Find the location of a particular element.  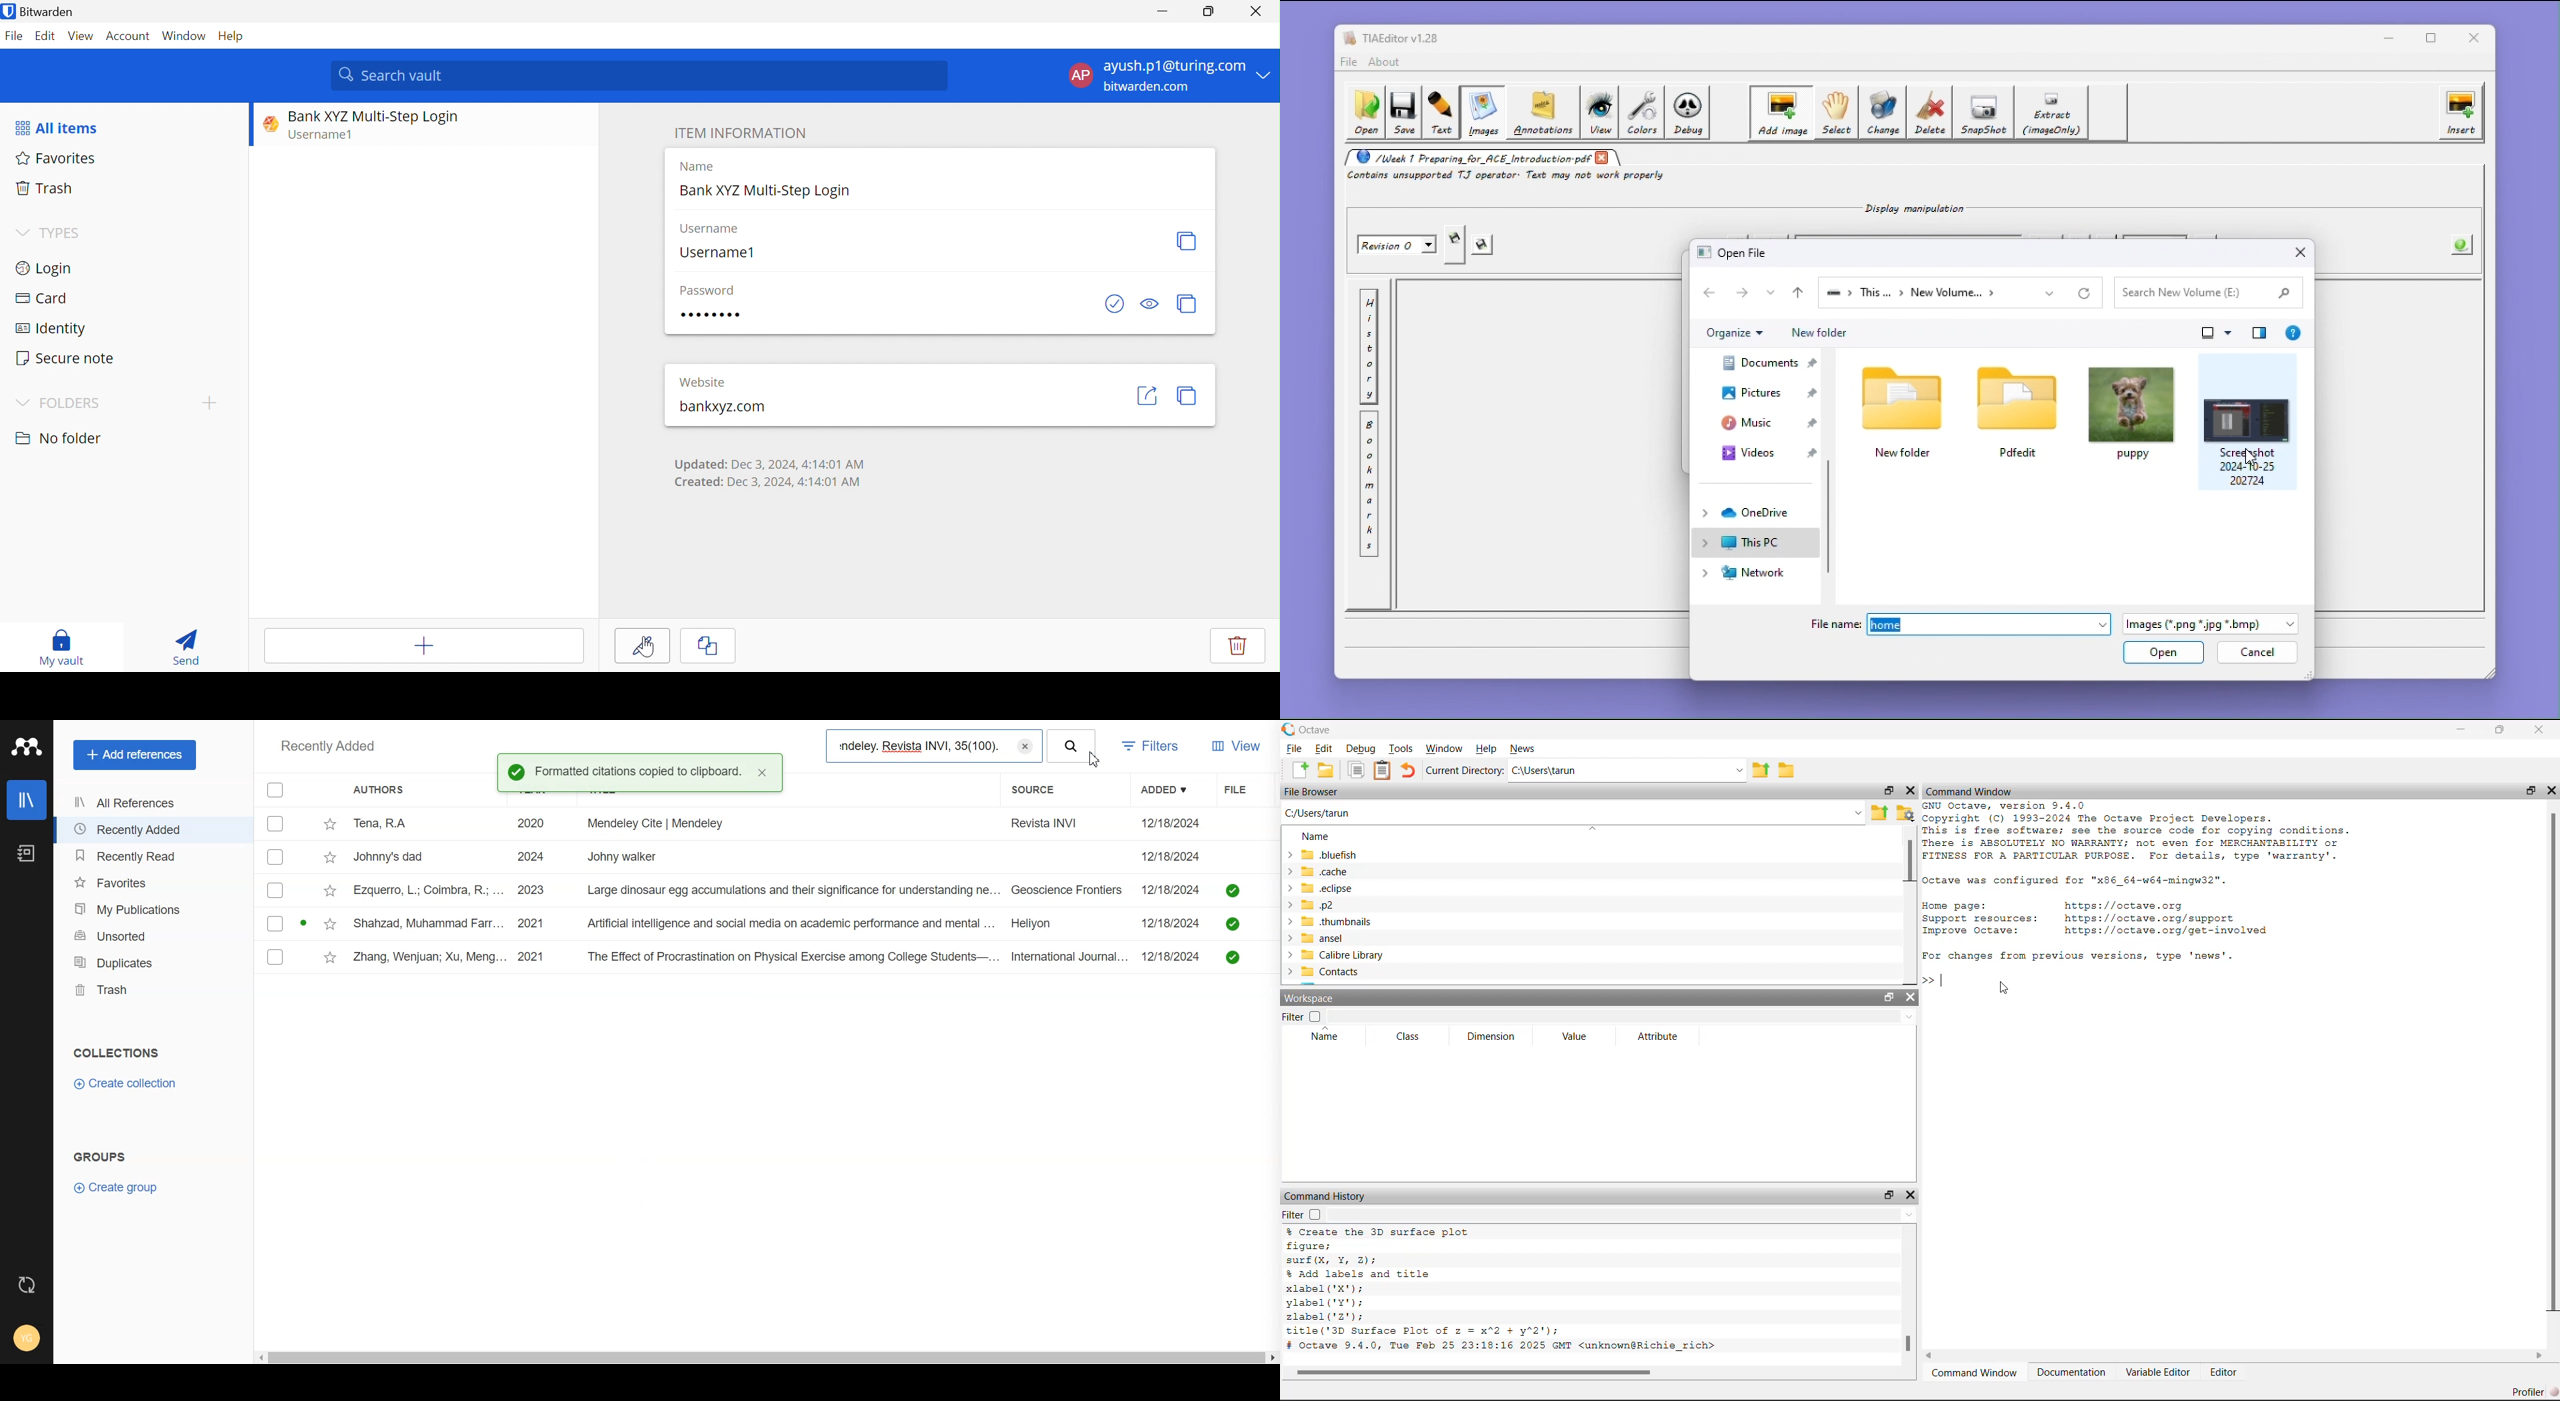

Checkbox is located at coordinates (277, 857).